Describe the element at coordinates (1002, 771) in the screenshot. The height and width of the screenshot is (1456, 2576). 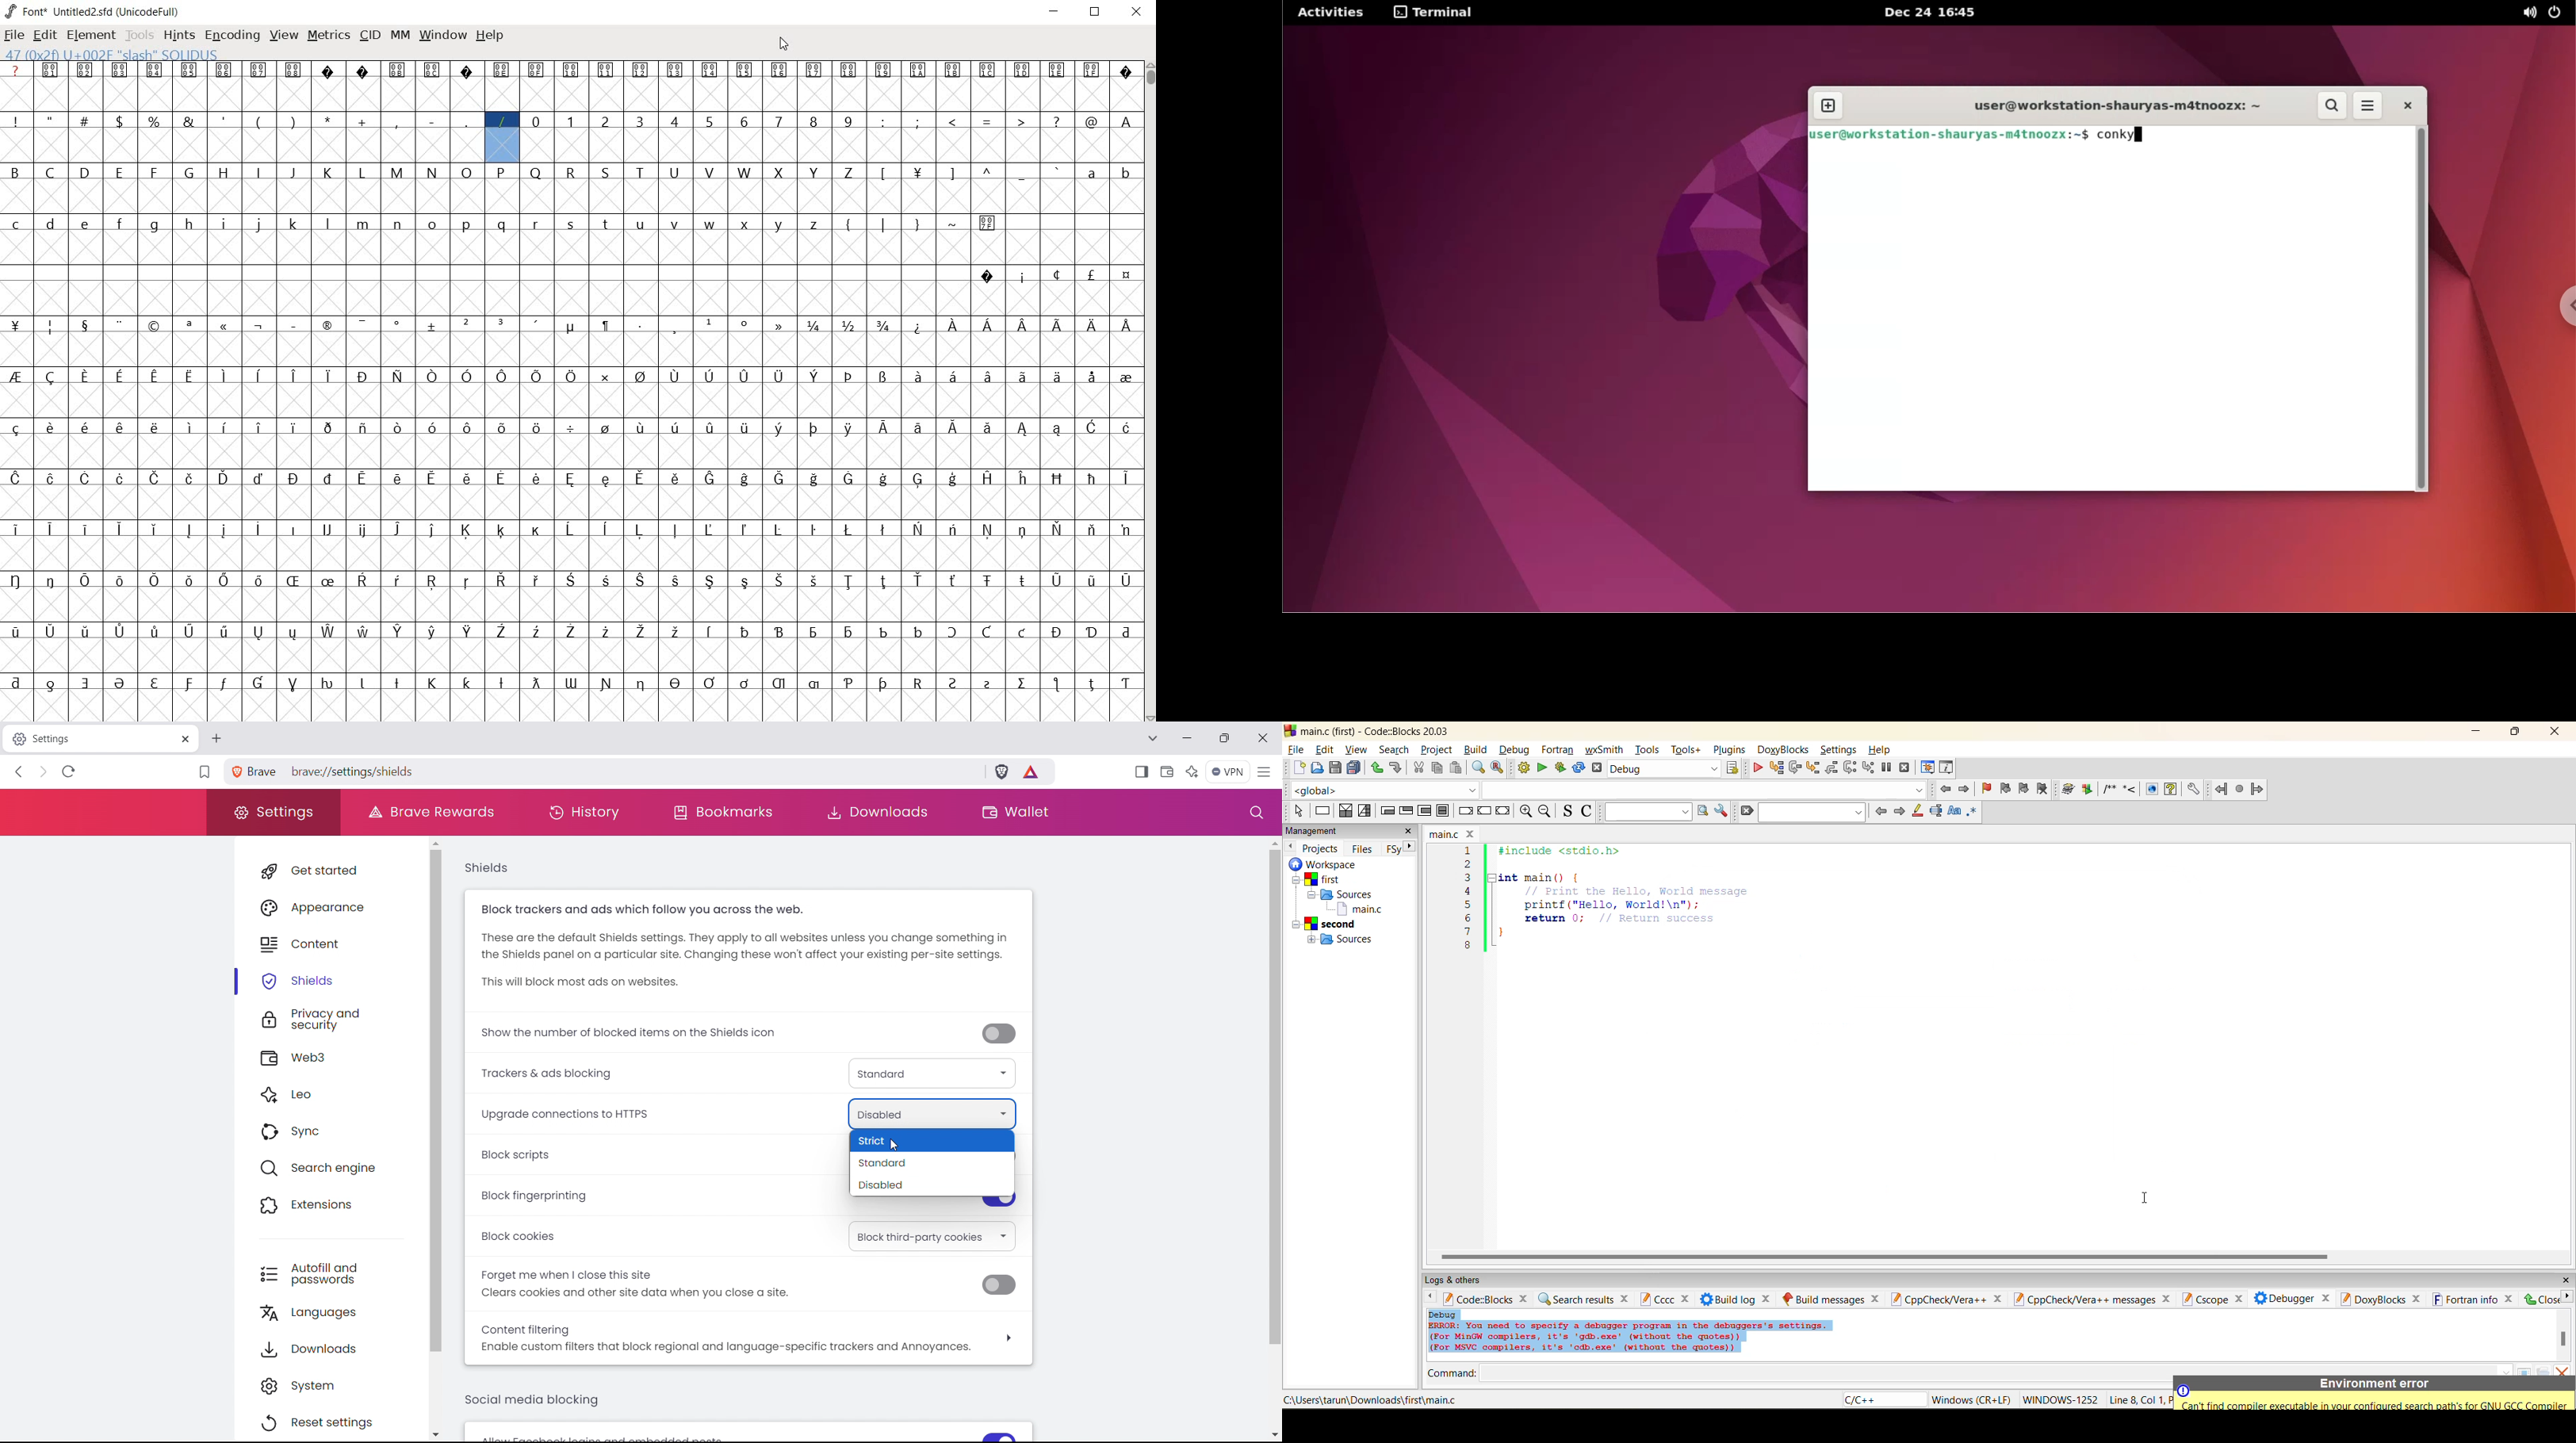
I see `brave shields` at that location.